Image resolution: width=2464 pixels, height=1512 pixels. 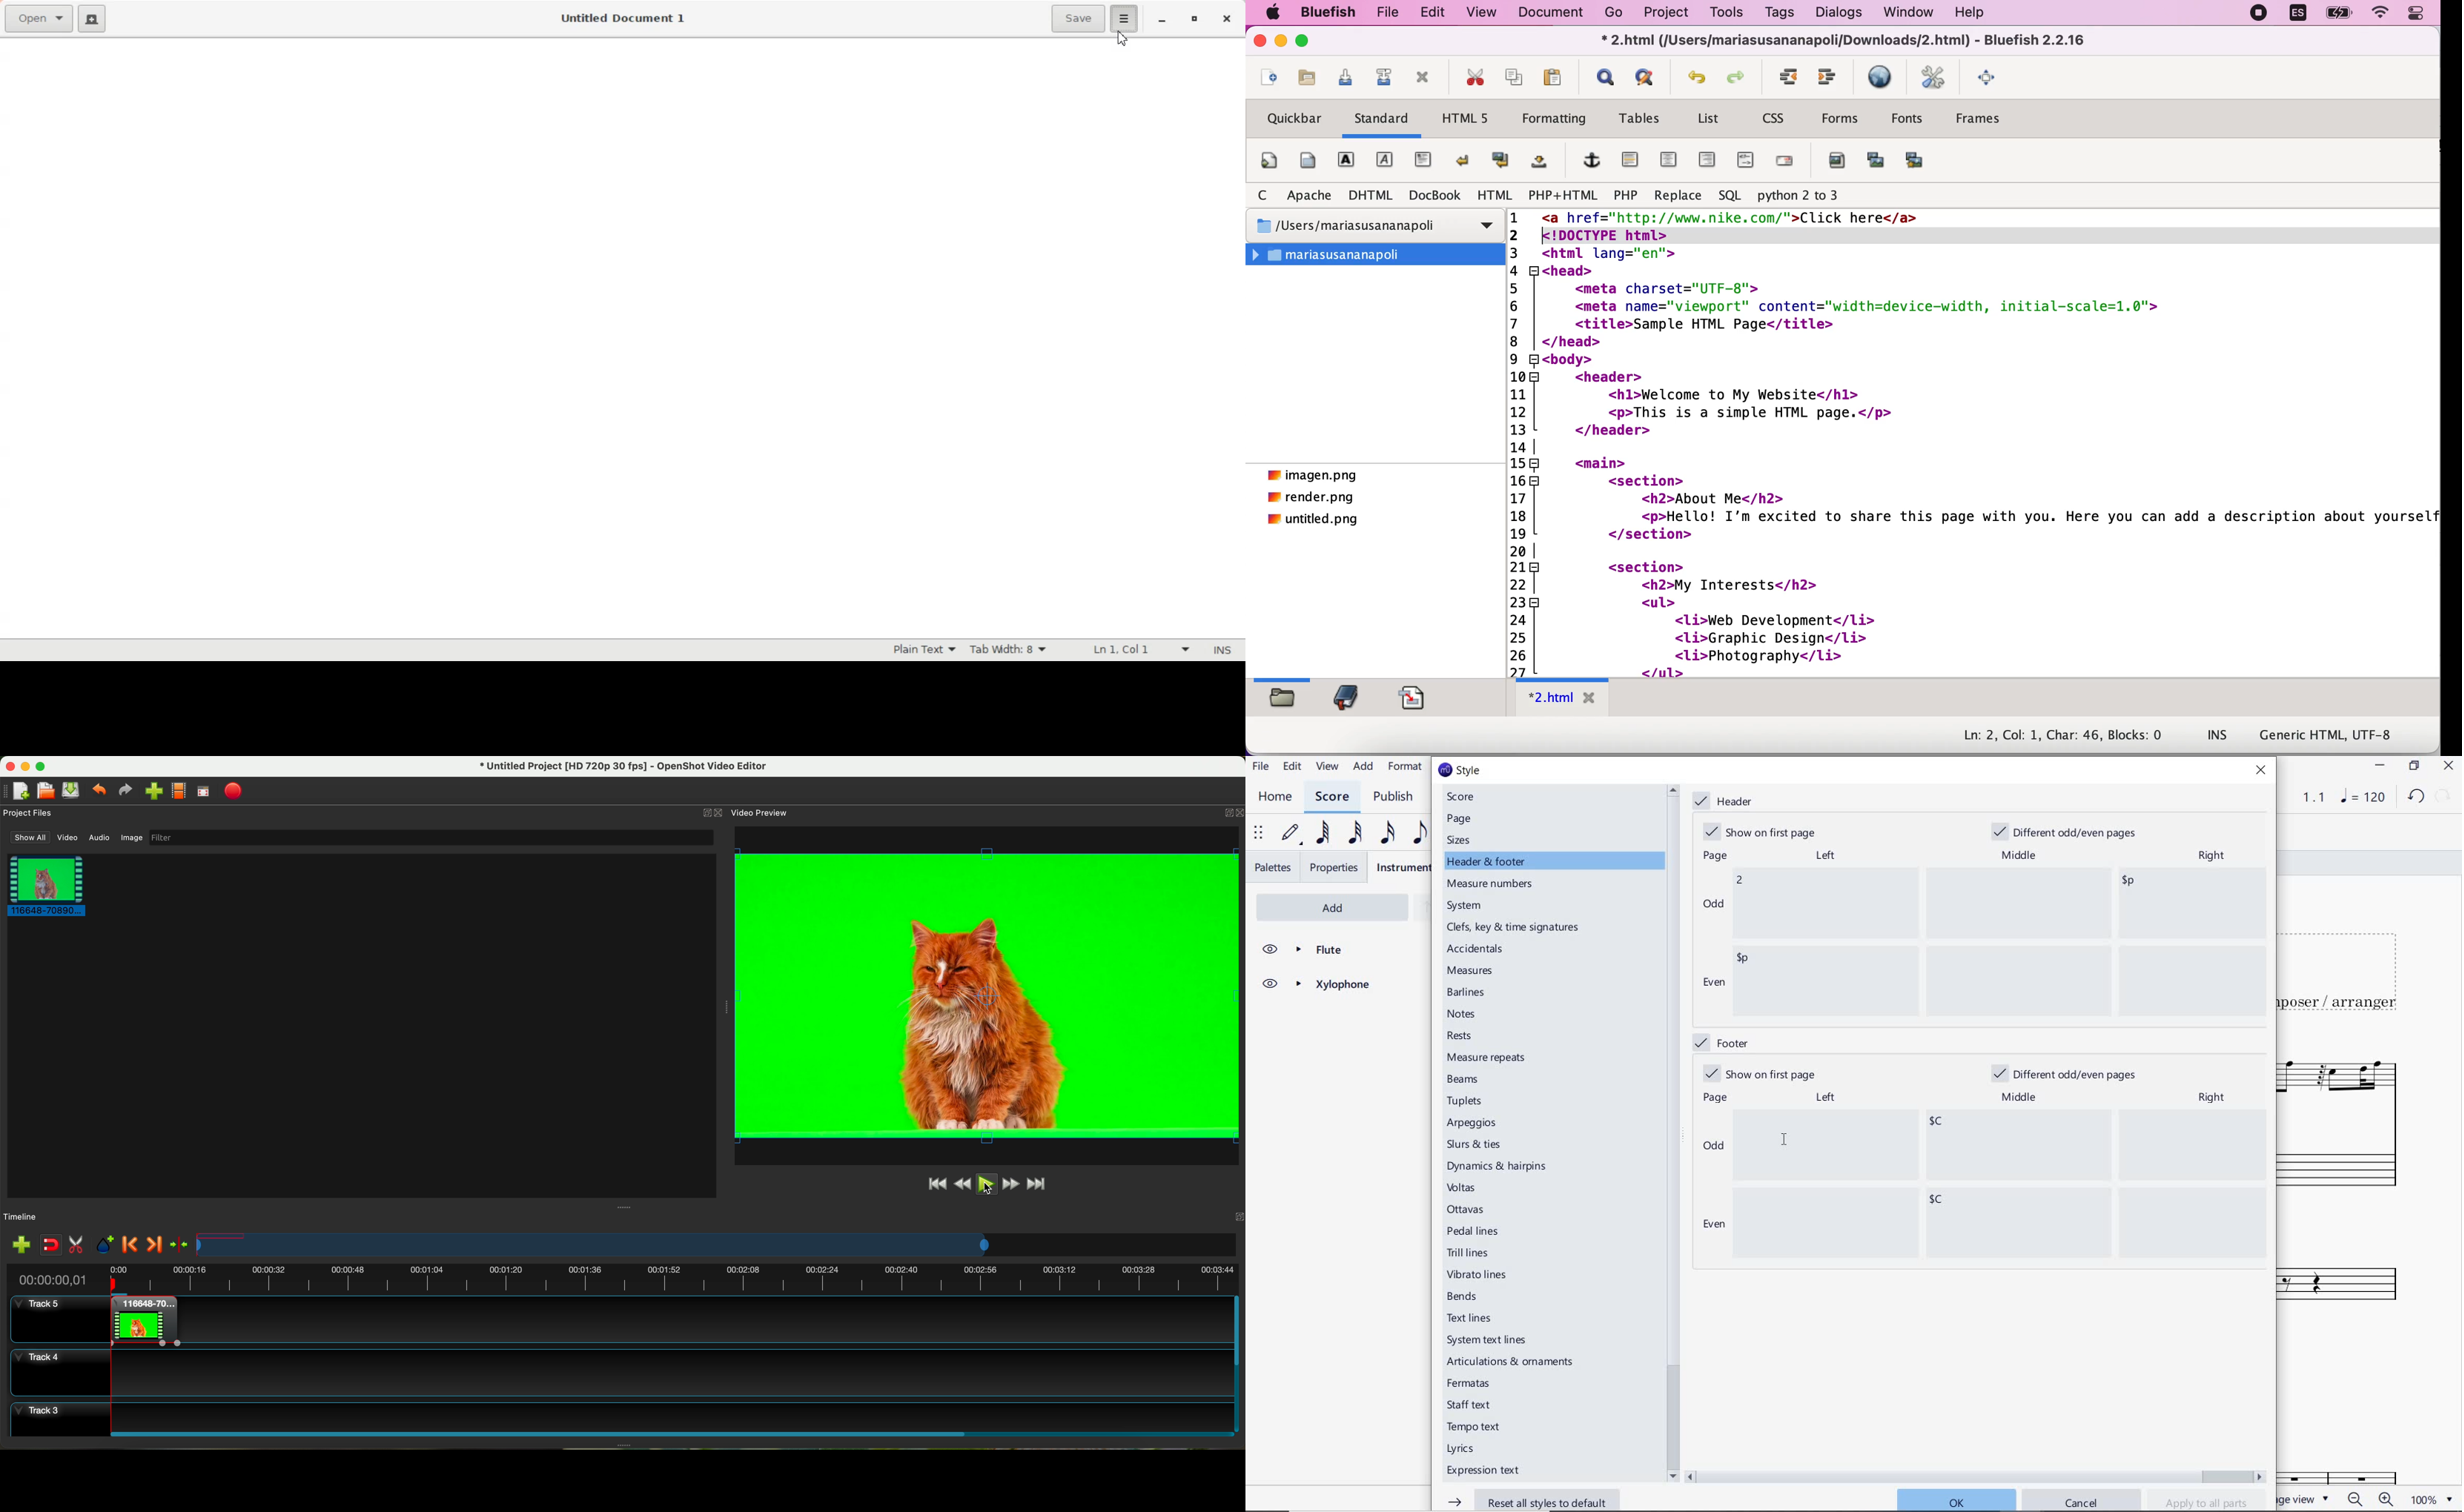 I want to click on FLUTE, so click(x=2343, y=1121).